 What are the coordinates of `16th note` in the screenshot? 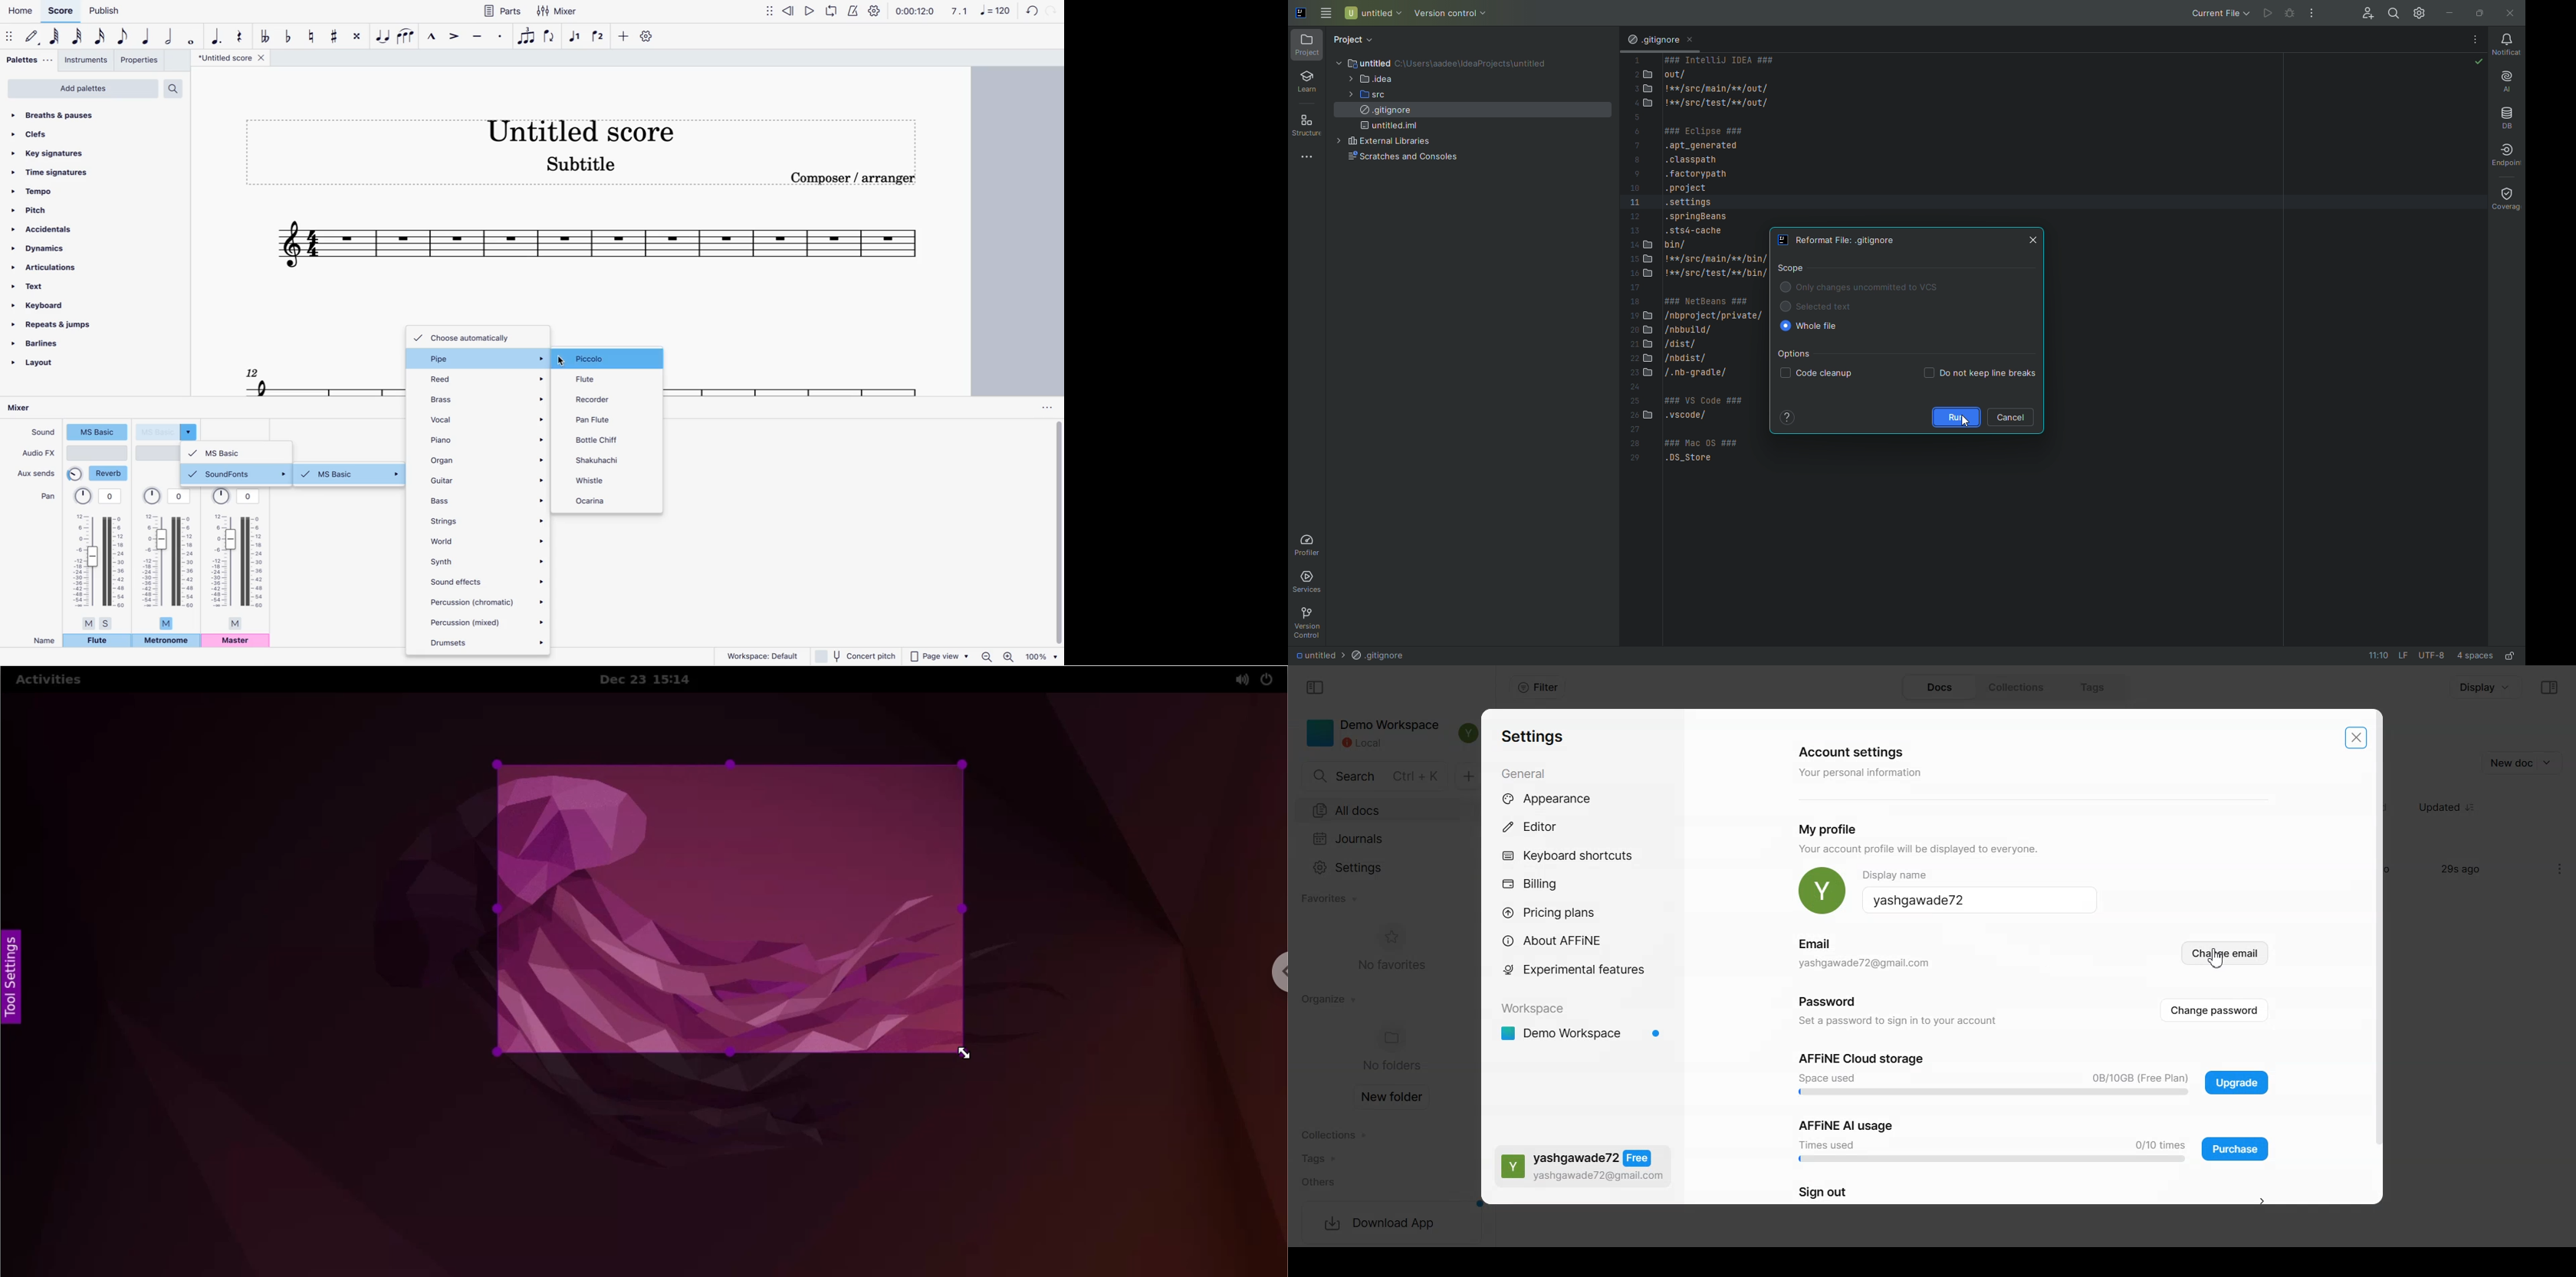 It's located at (101, 37).